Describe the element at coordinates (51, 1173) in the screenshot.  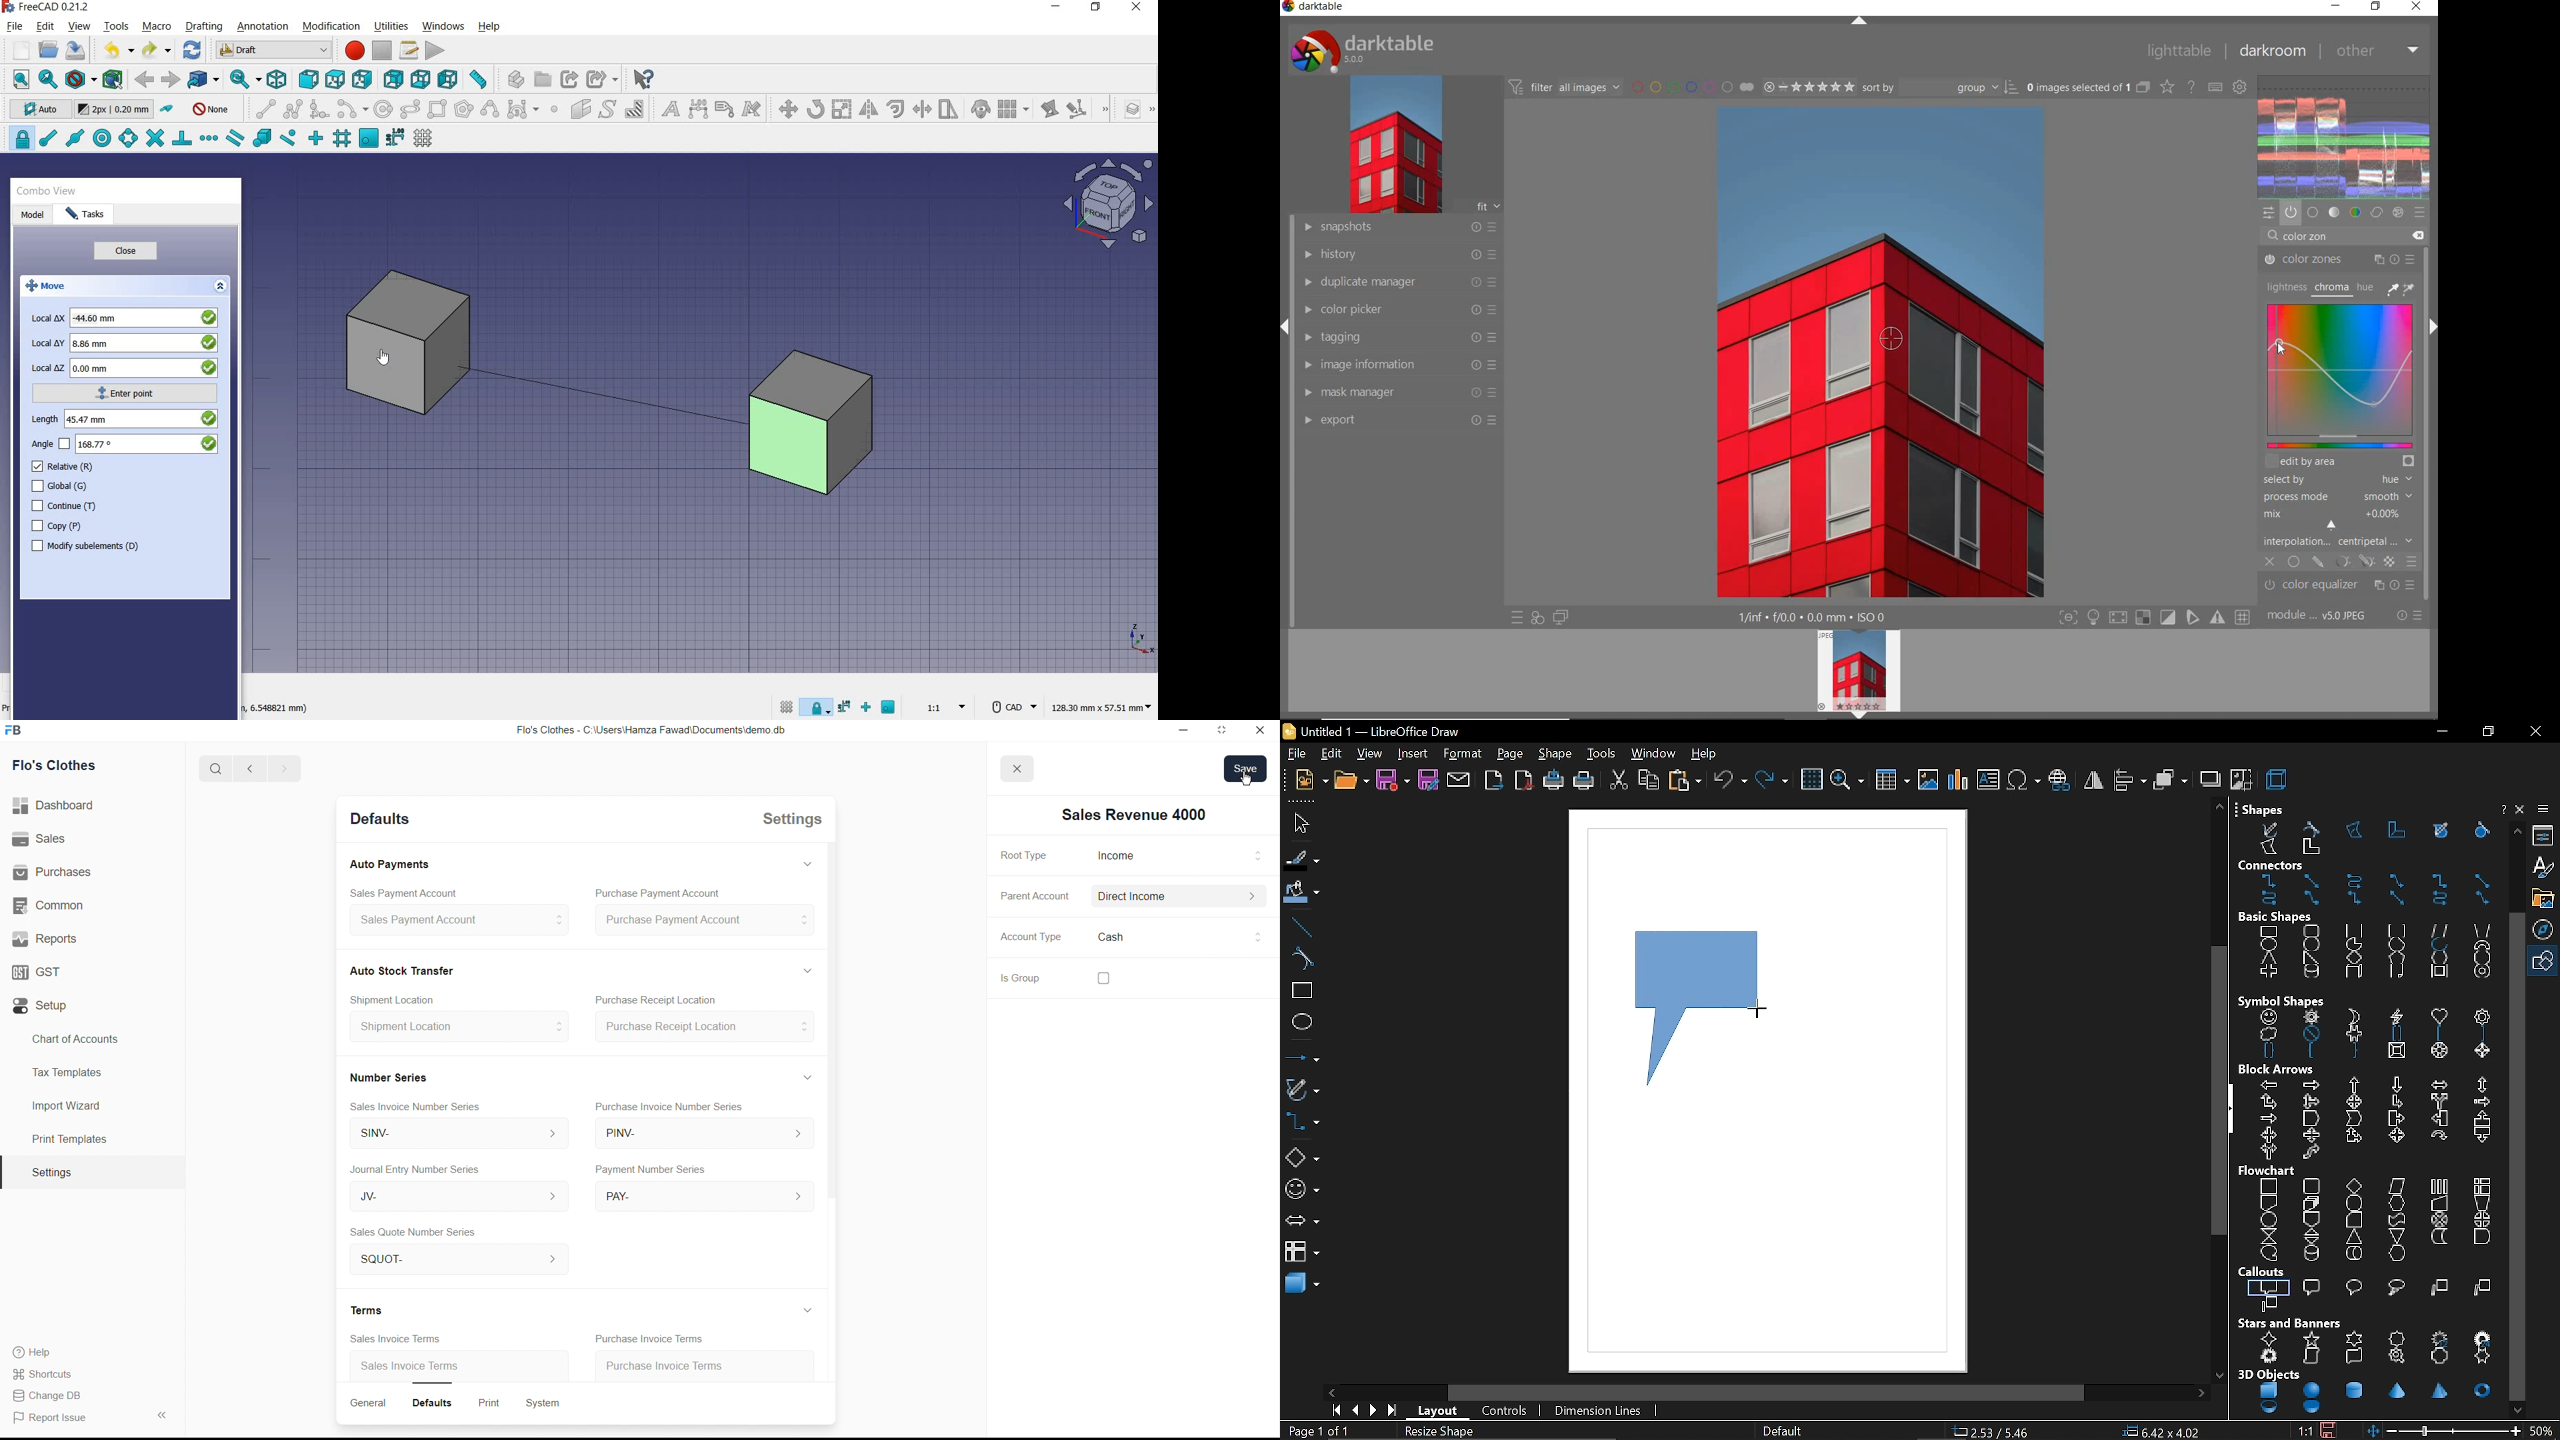
I see `Settings` at that location.